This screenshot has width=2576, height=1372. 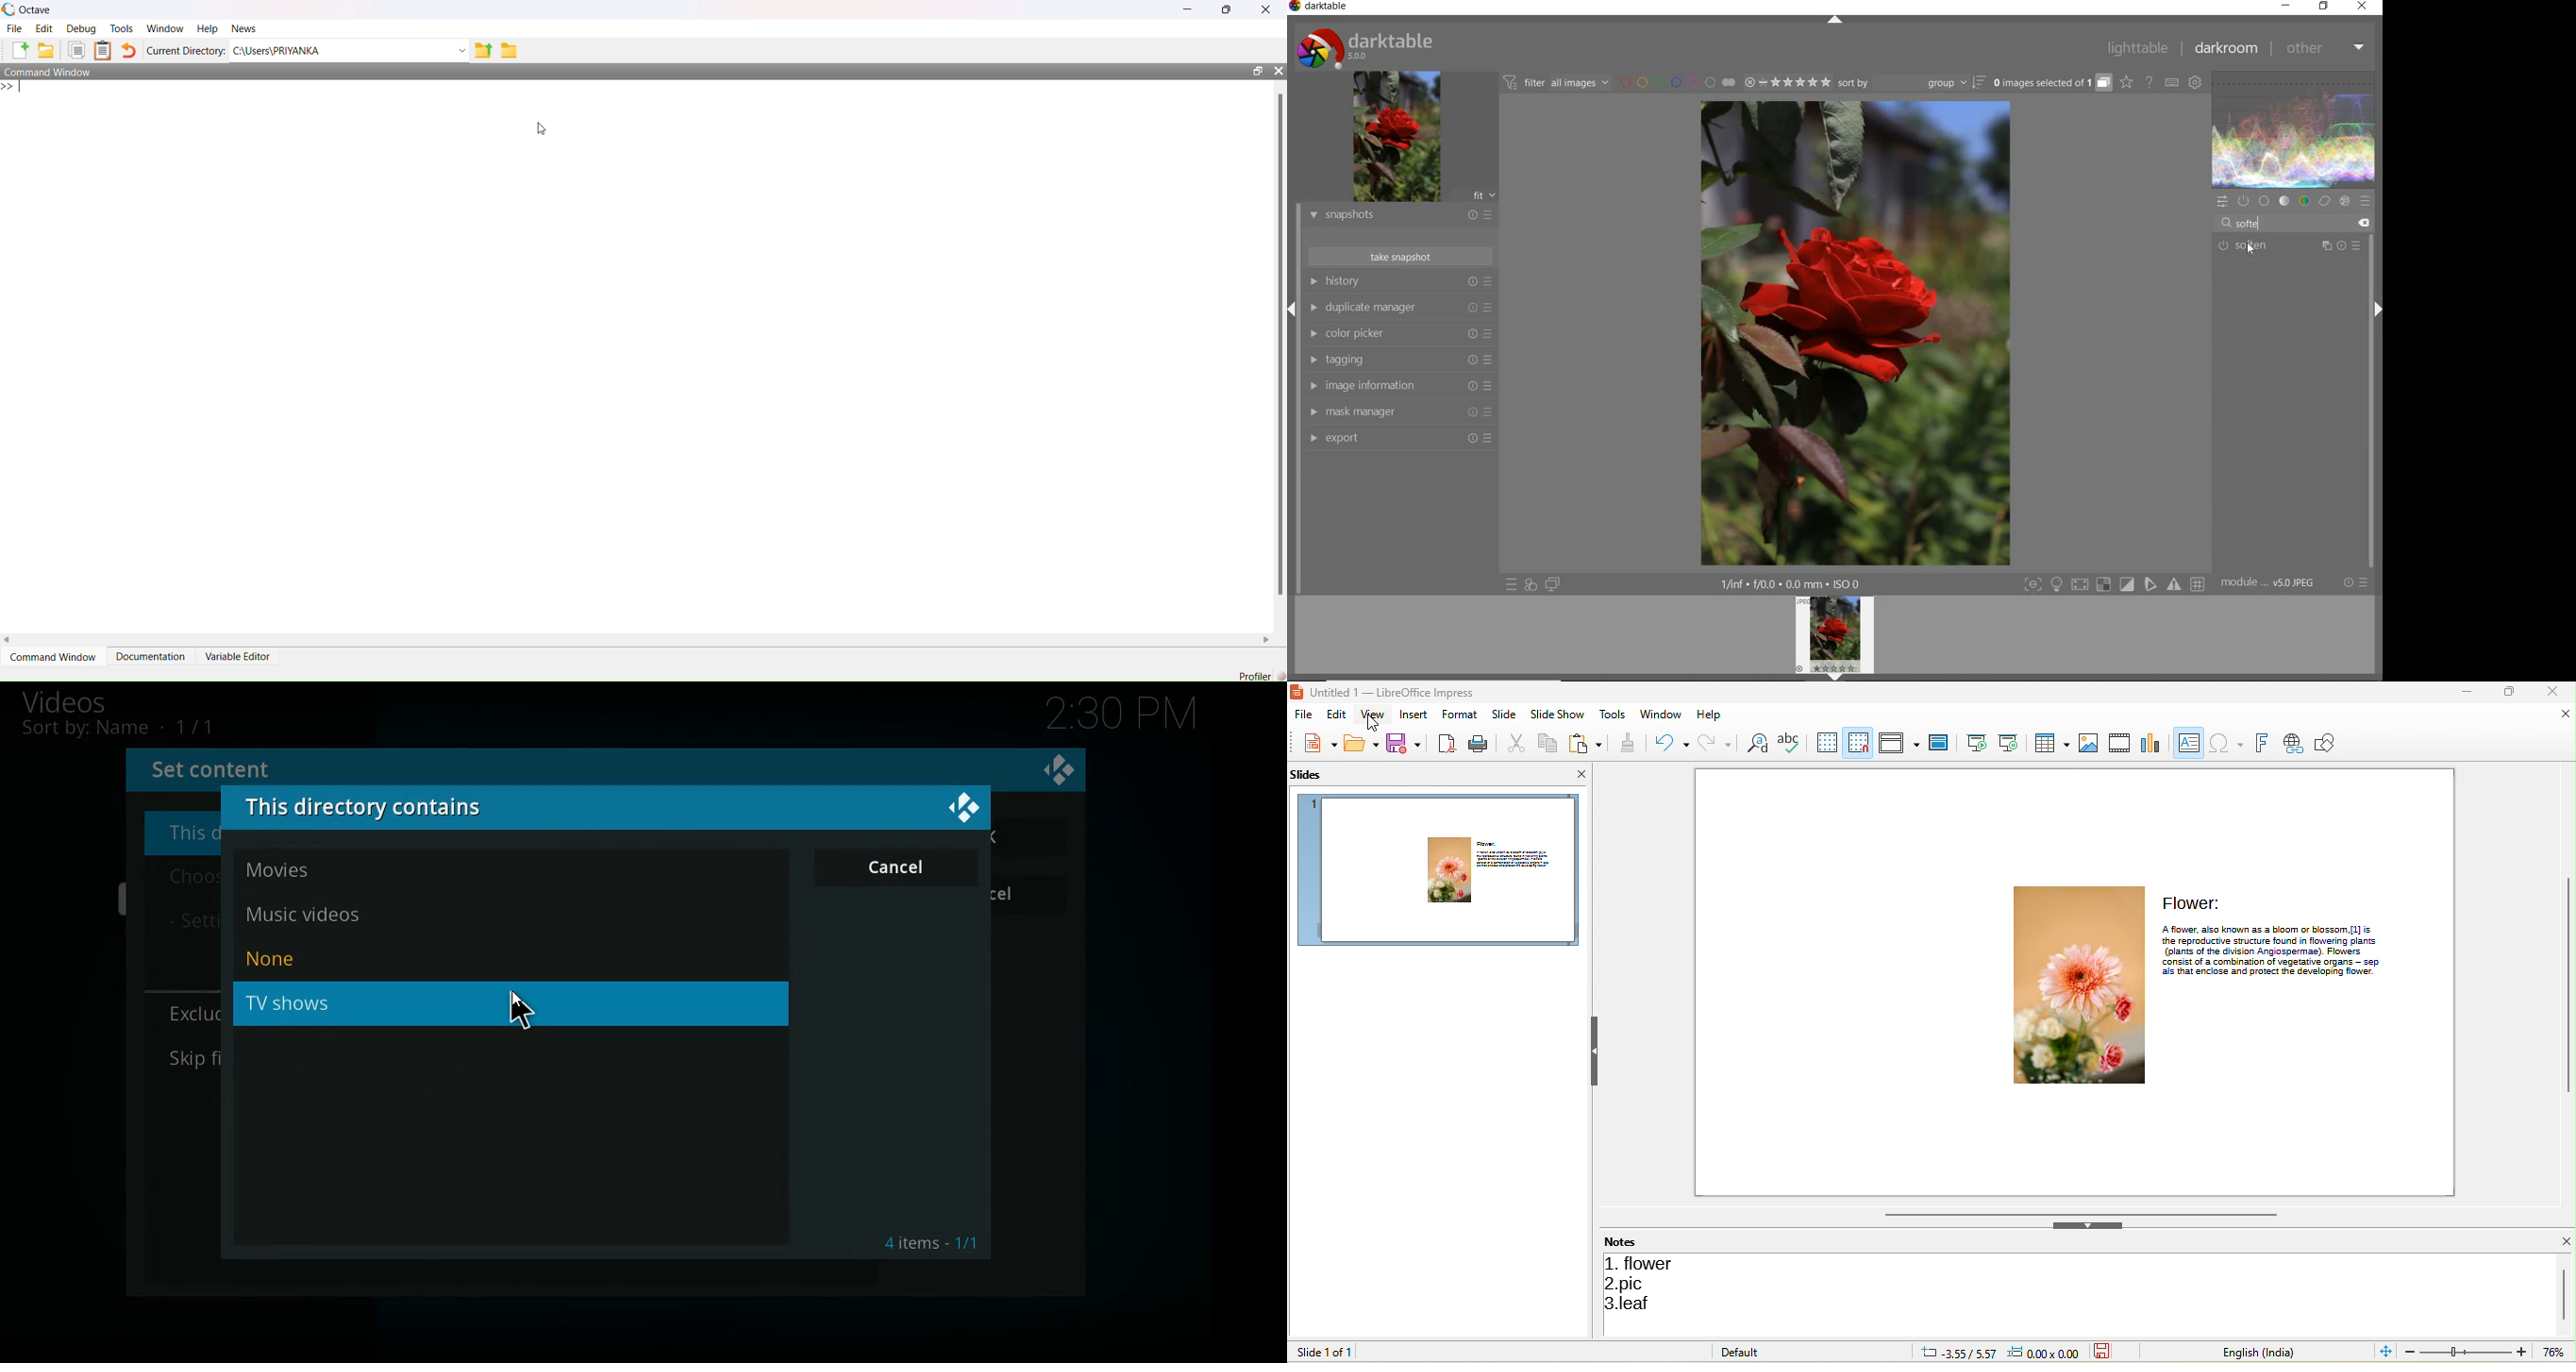 I want to click on hide left side bar, so click(x=1596, y=1051).